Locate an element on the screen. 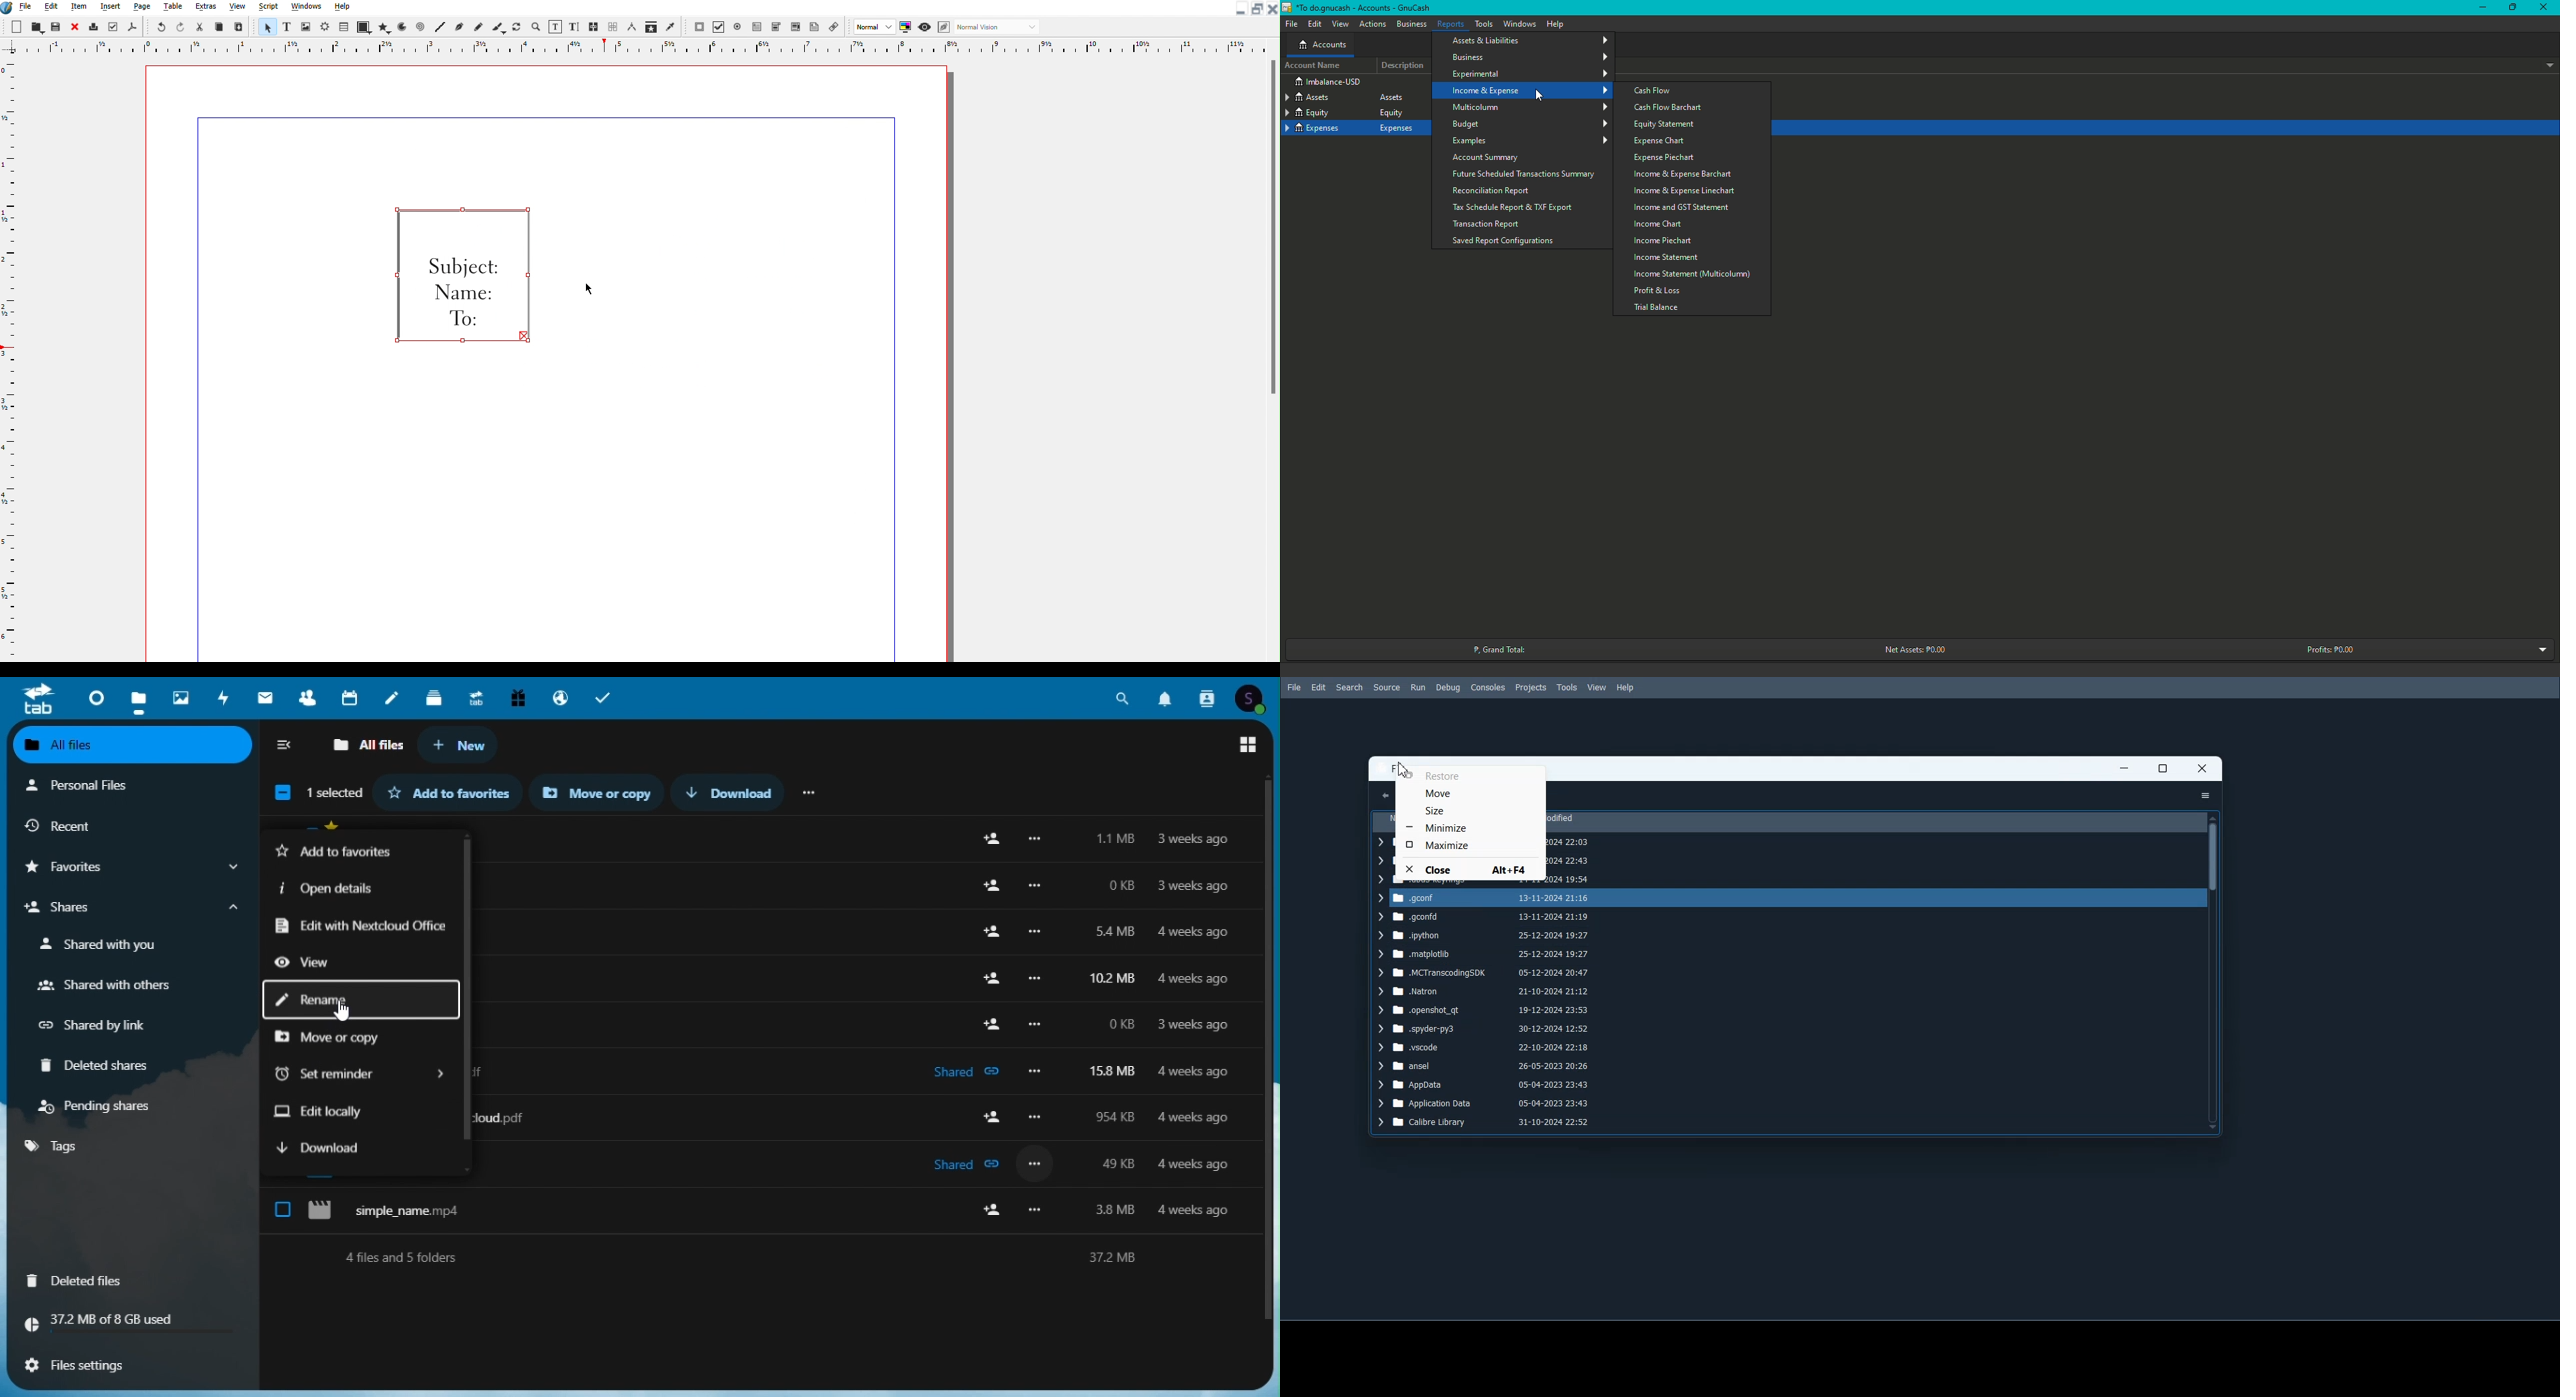  New is located at coordinates (17, 27).